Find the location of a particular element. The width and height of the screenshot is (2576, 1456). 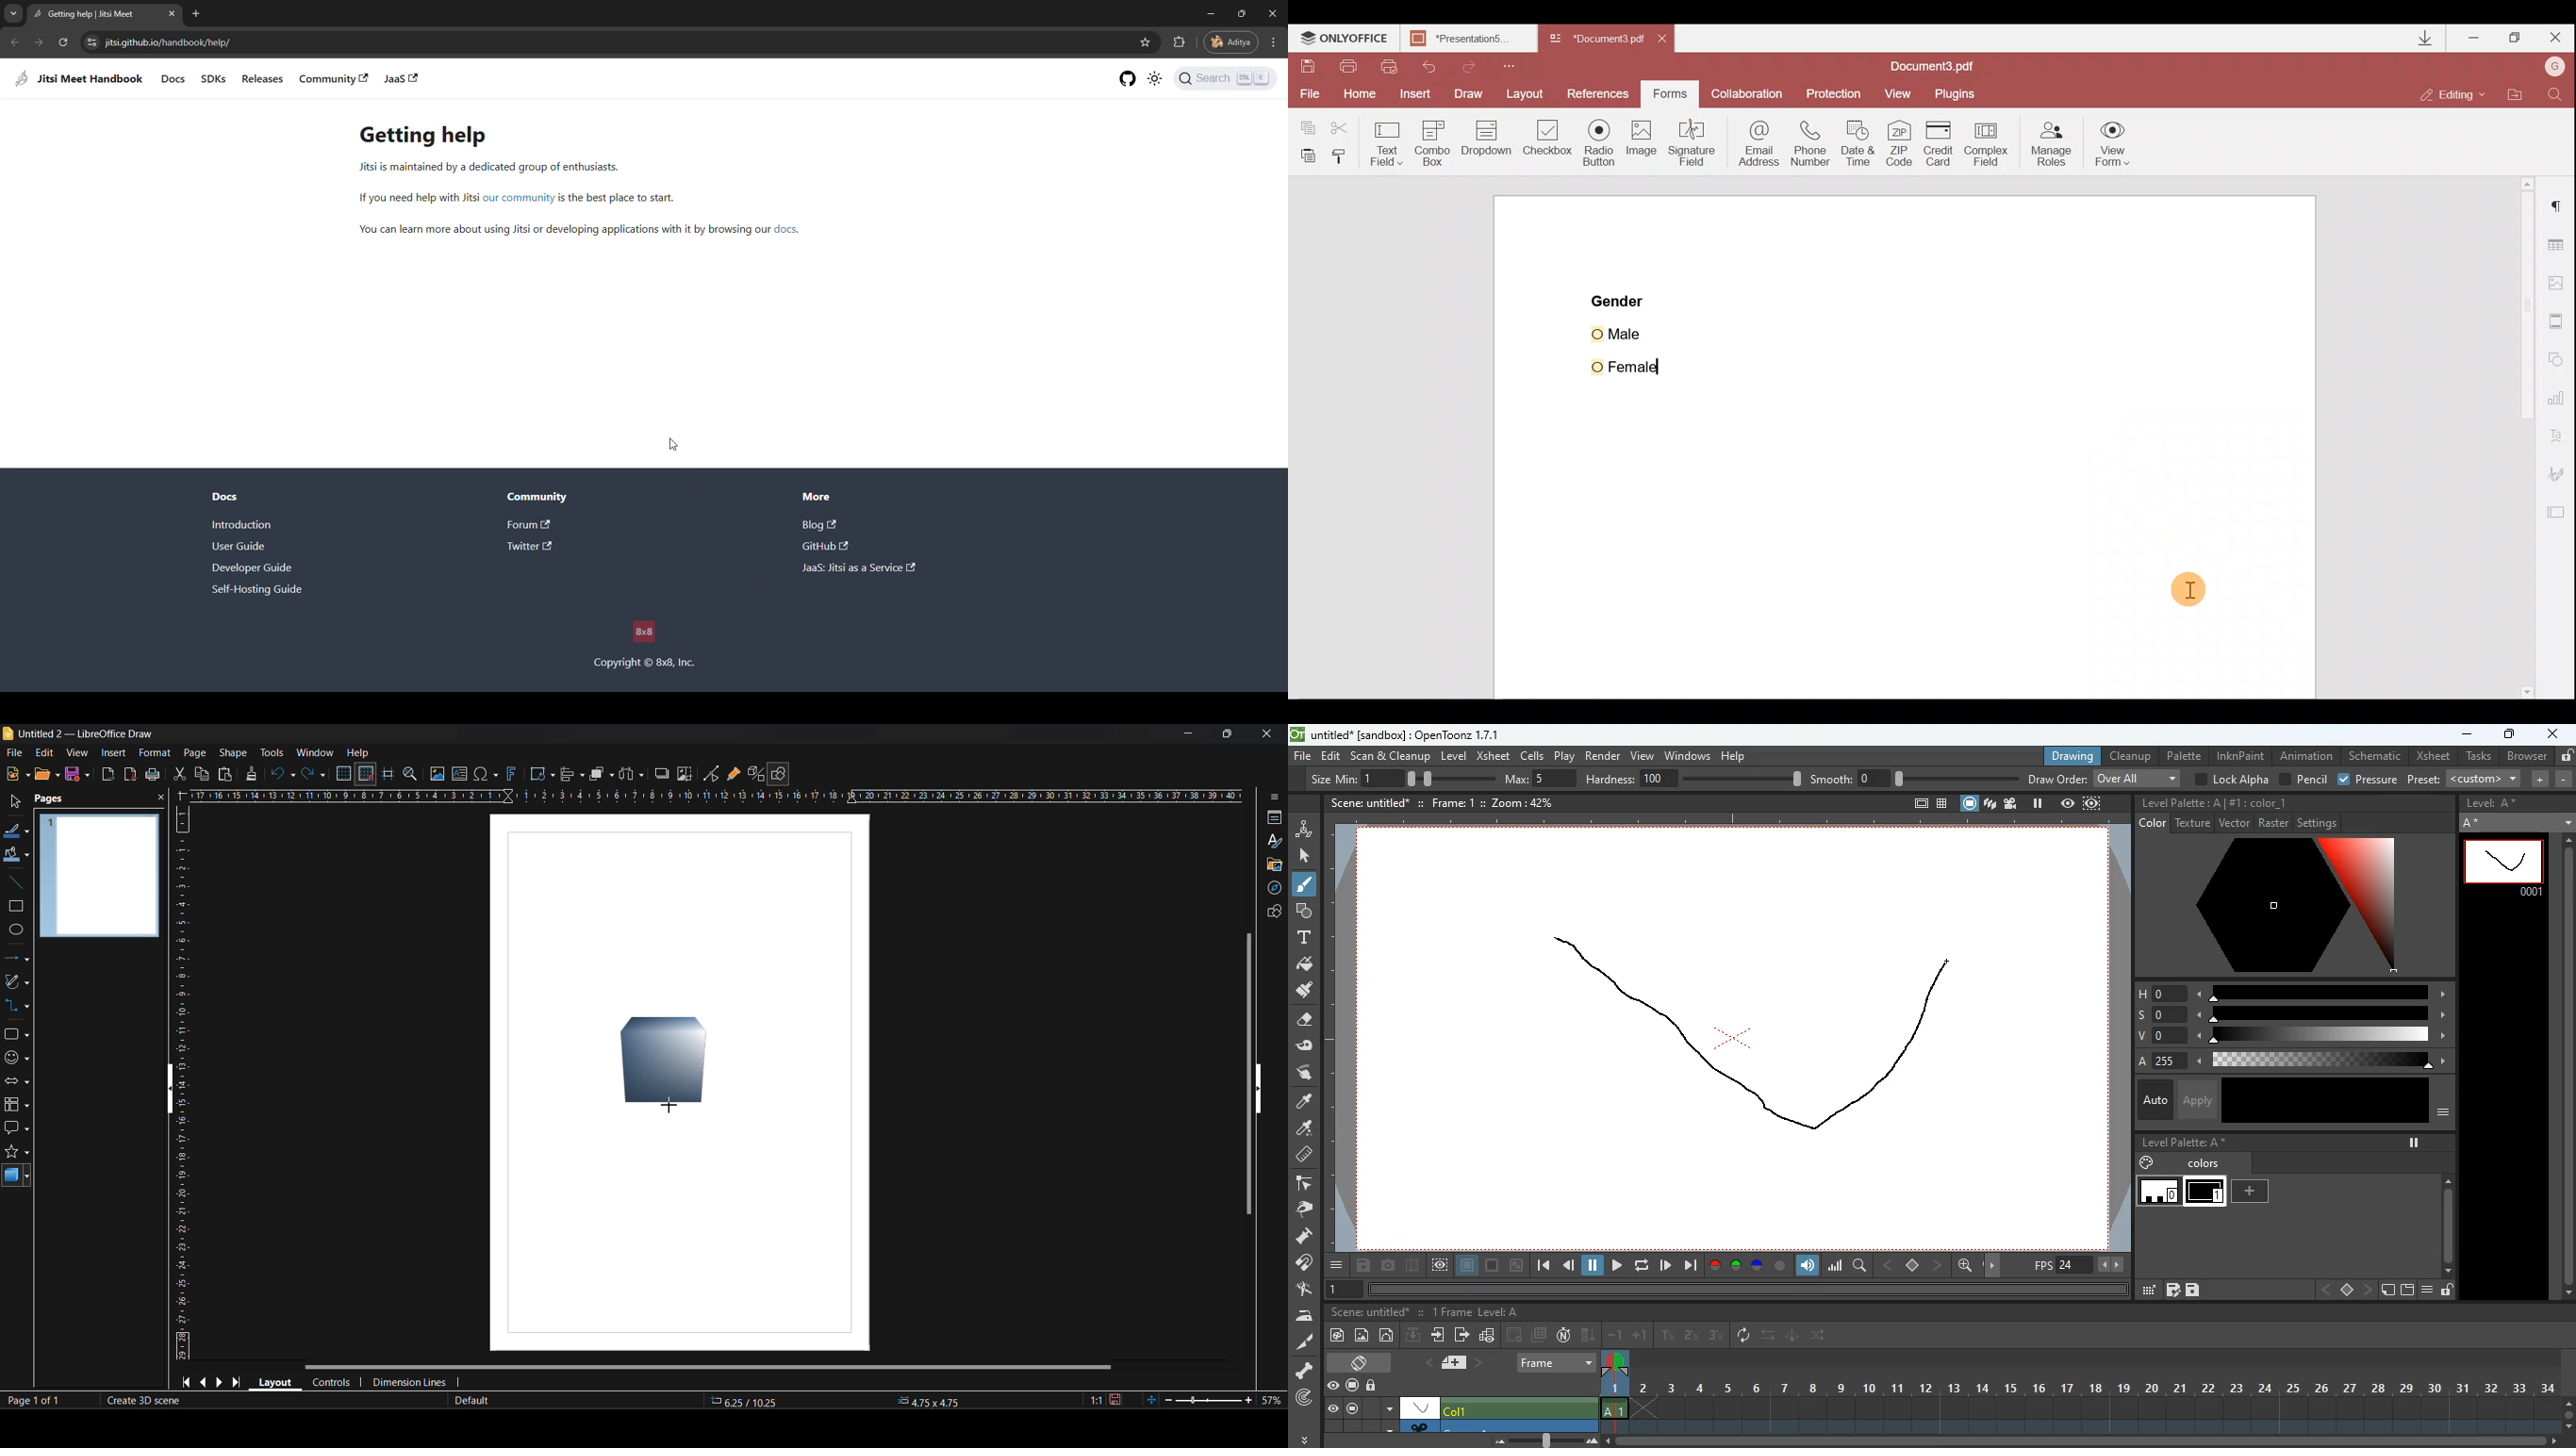

close is located at coordinates (1264, 732).